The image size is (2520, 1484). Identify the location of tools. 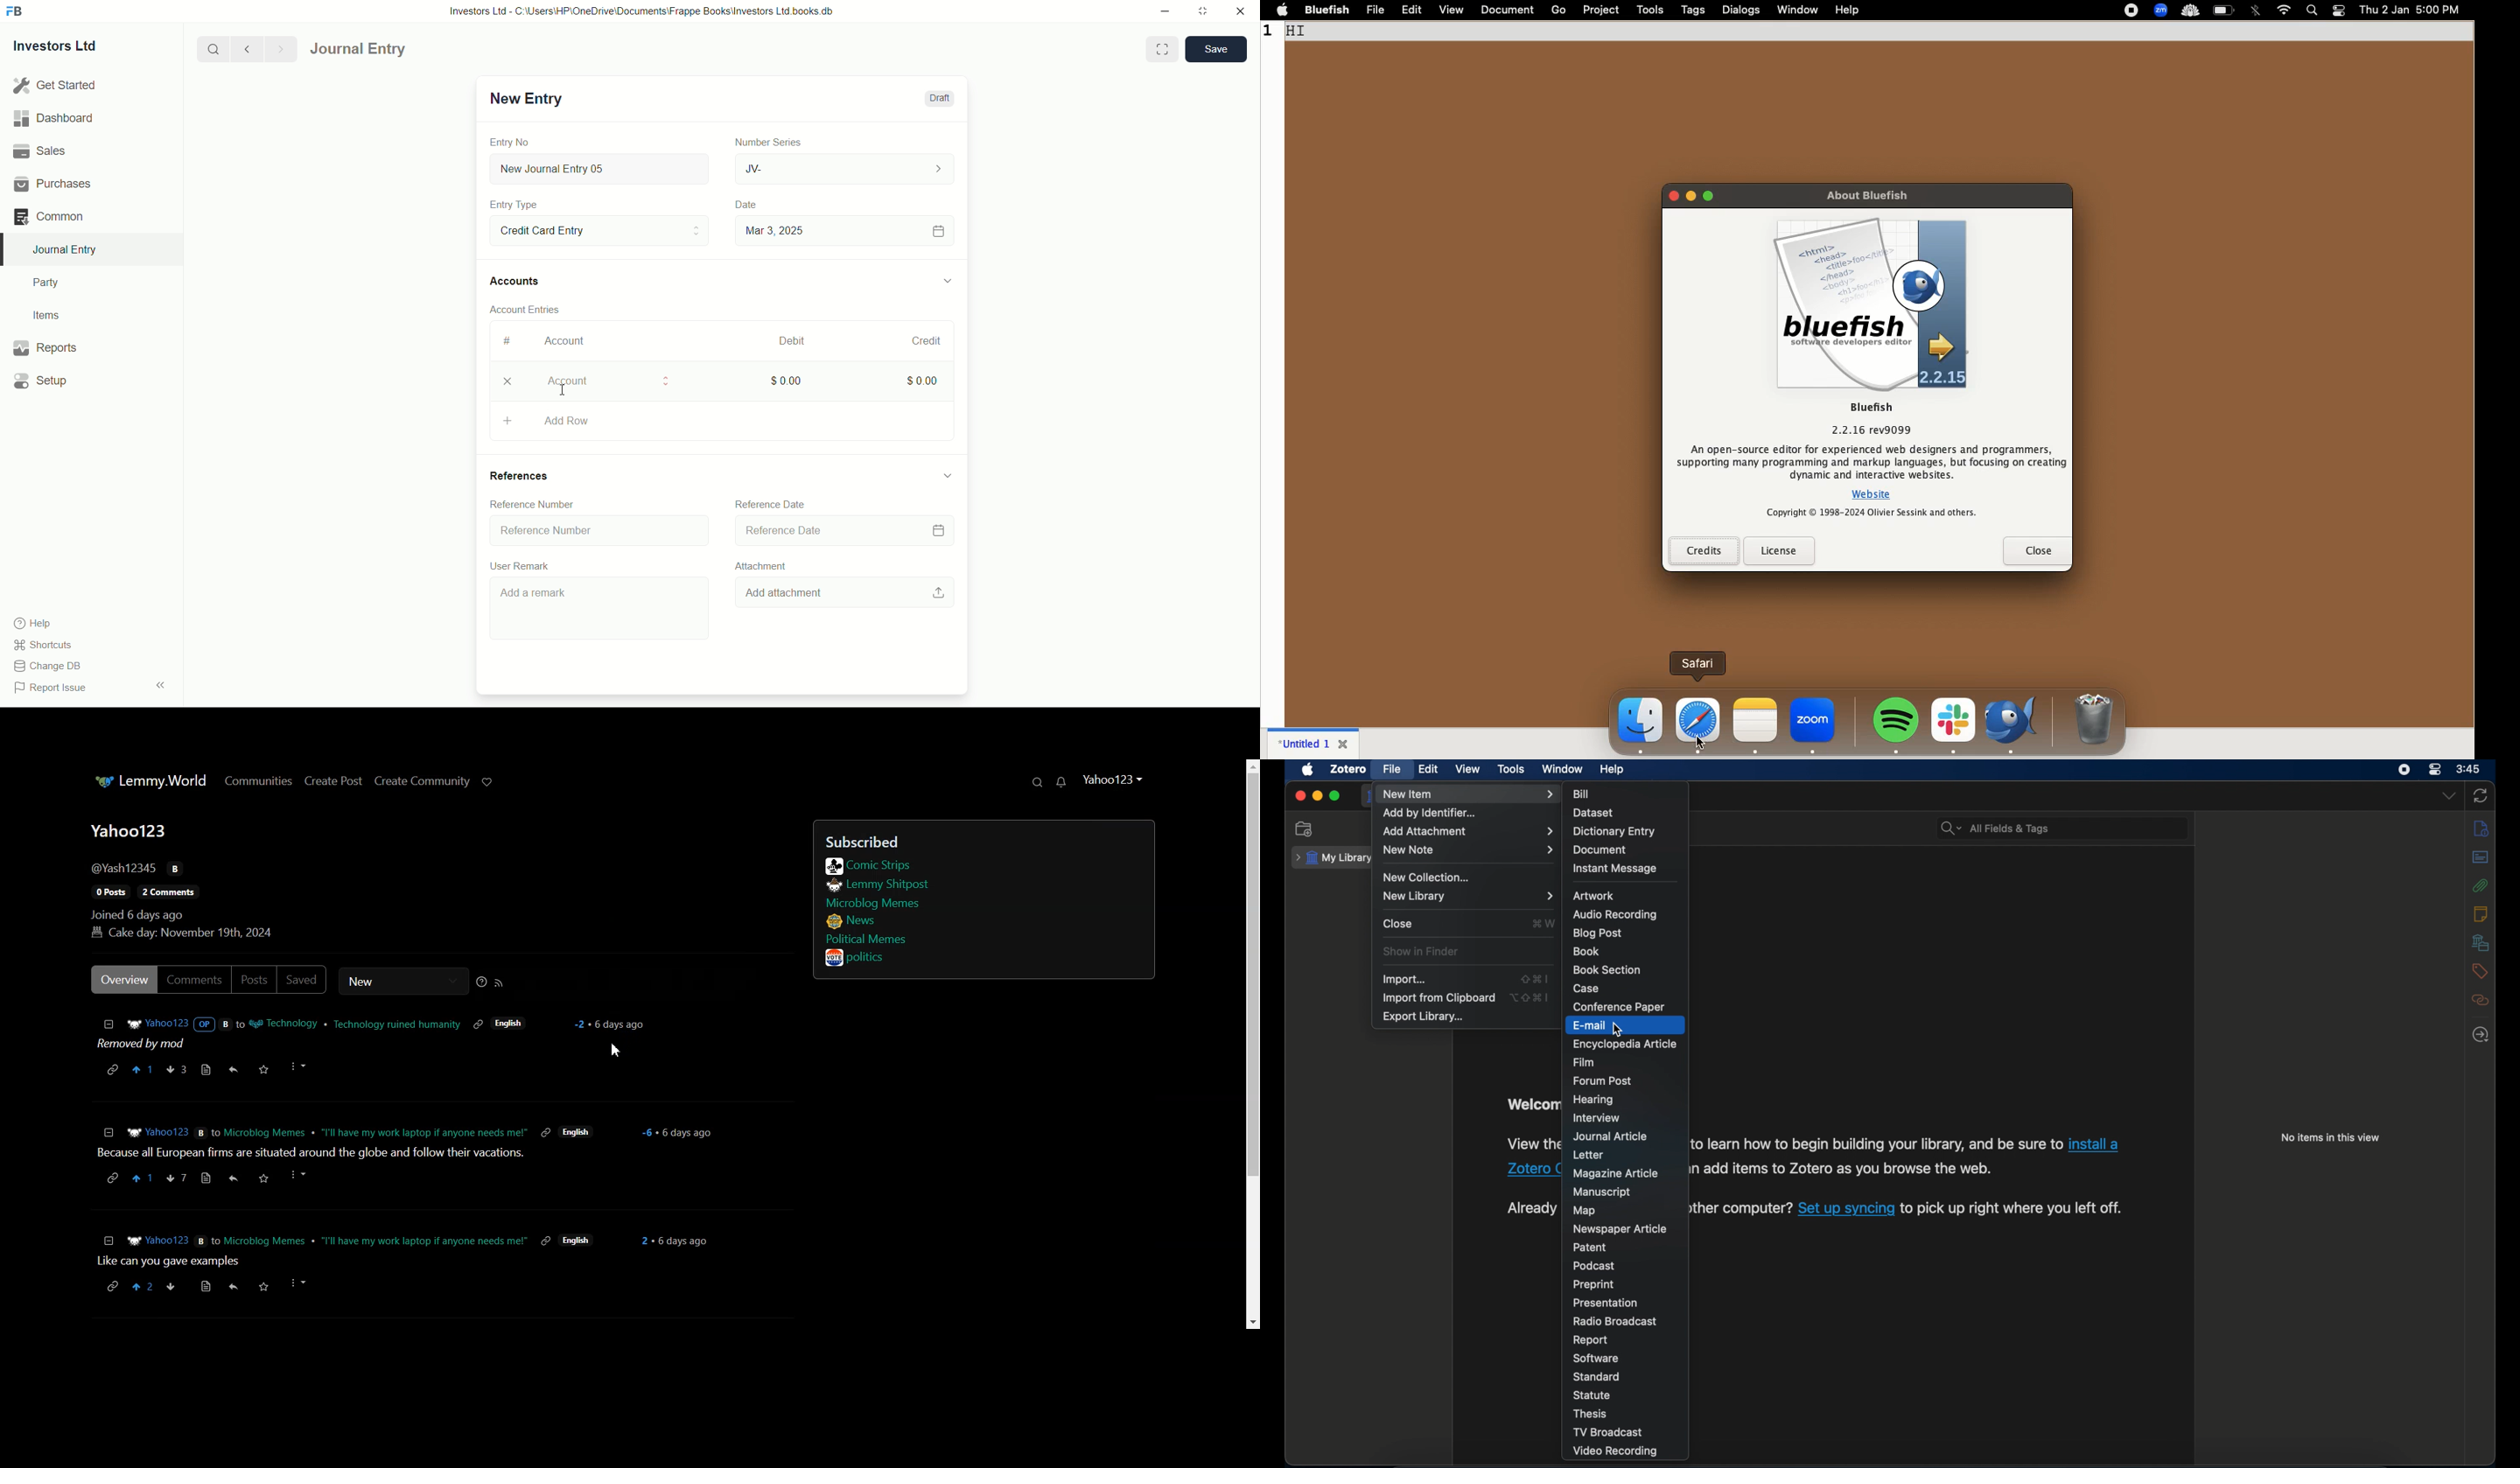
(1511, 769).